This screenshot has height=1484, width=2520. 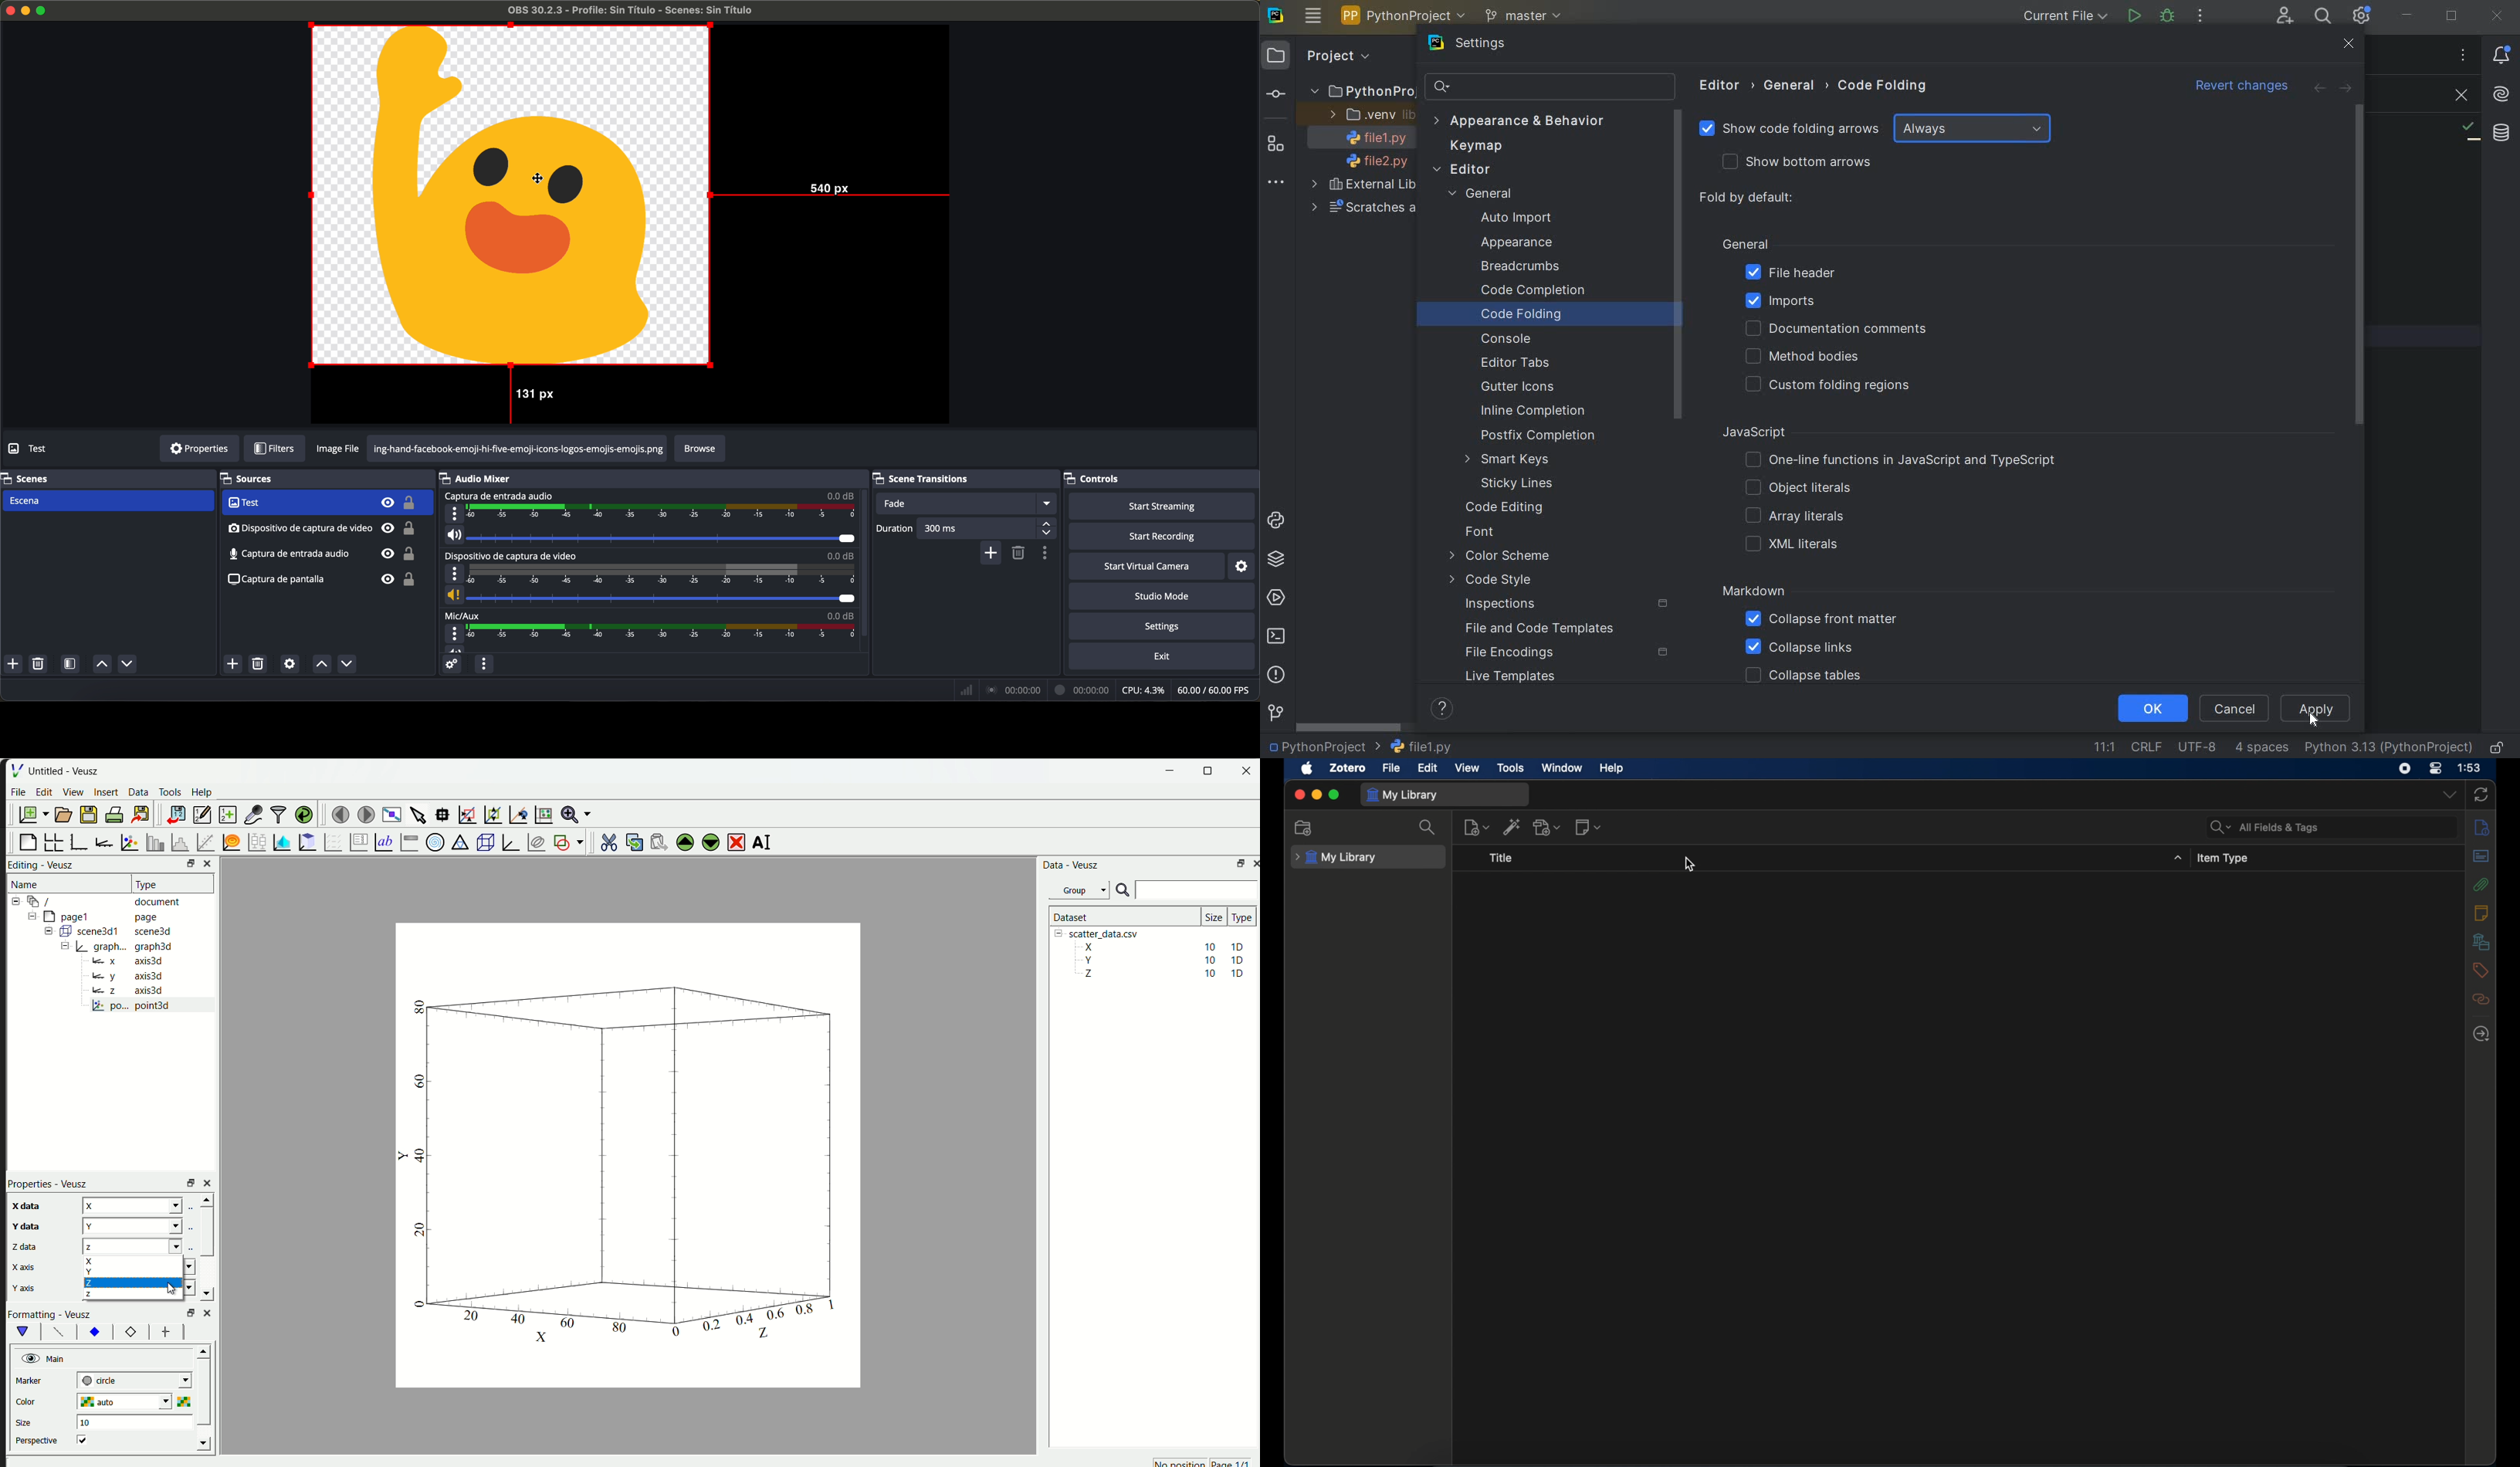 I want to click on no source selected, so click(x=51, y=448).